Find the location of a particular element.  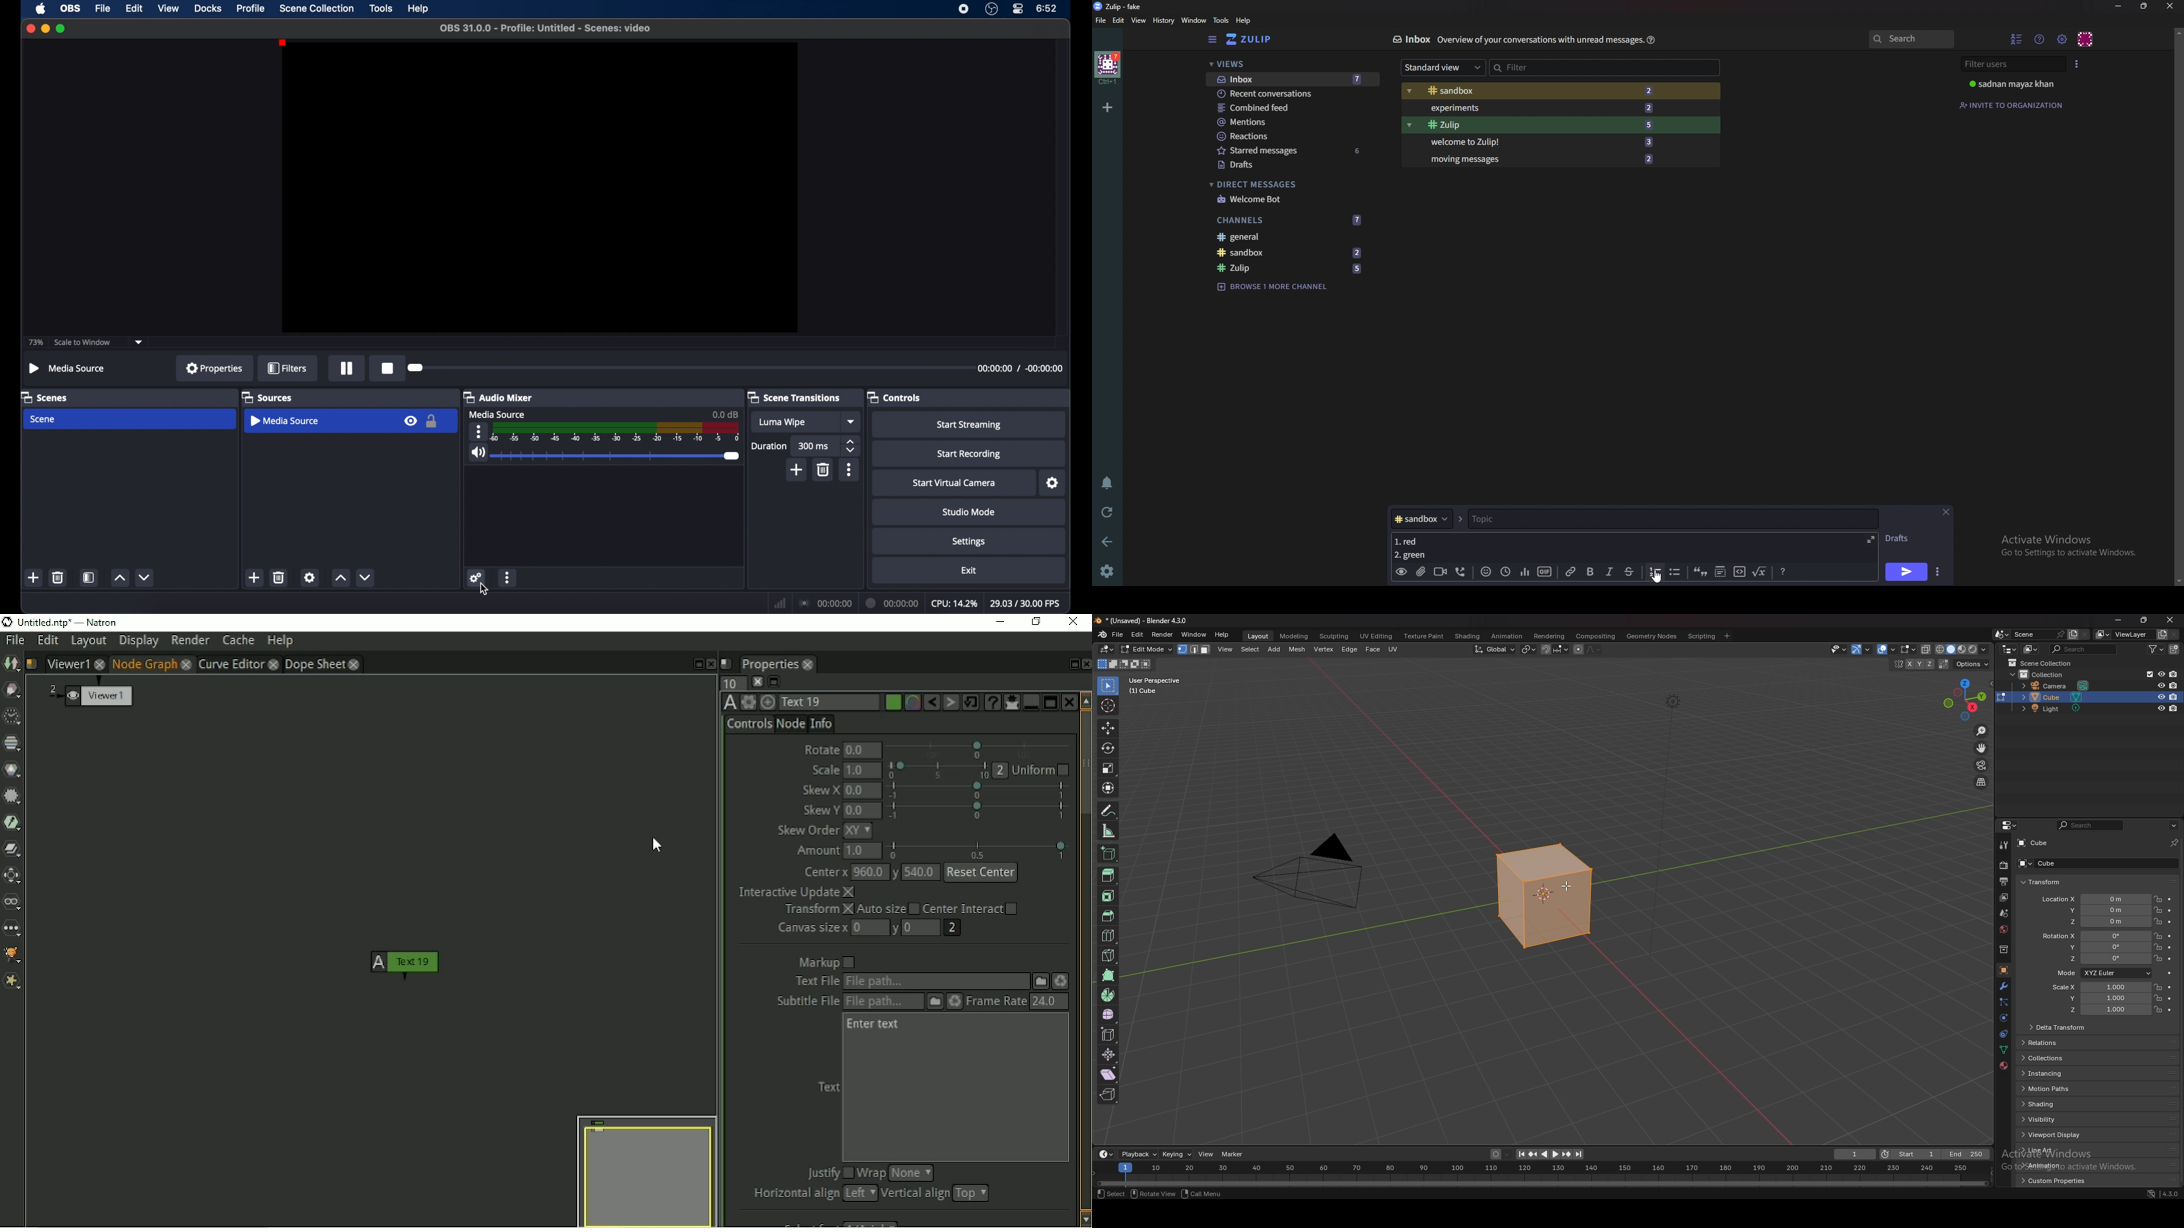

more options is located at coordinates (480, 432).